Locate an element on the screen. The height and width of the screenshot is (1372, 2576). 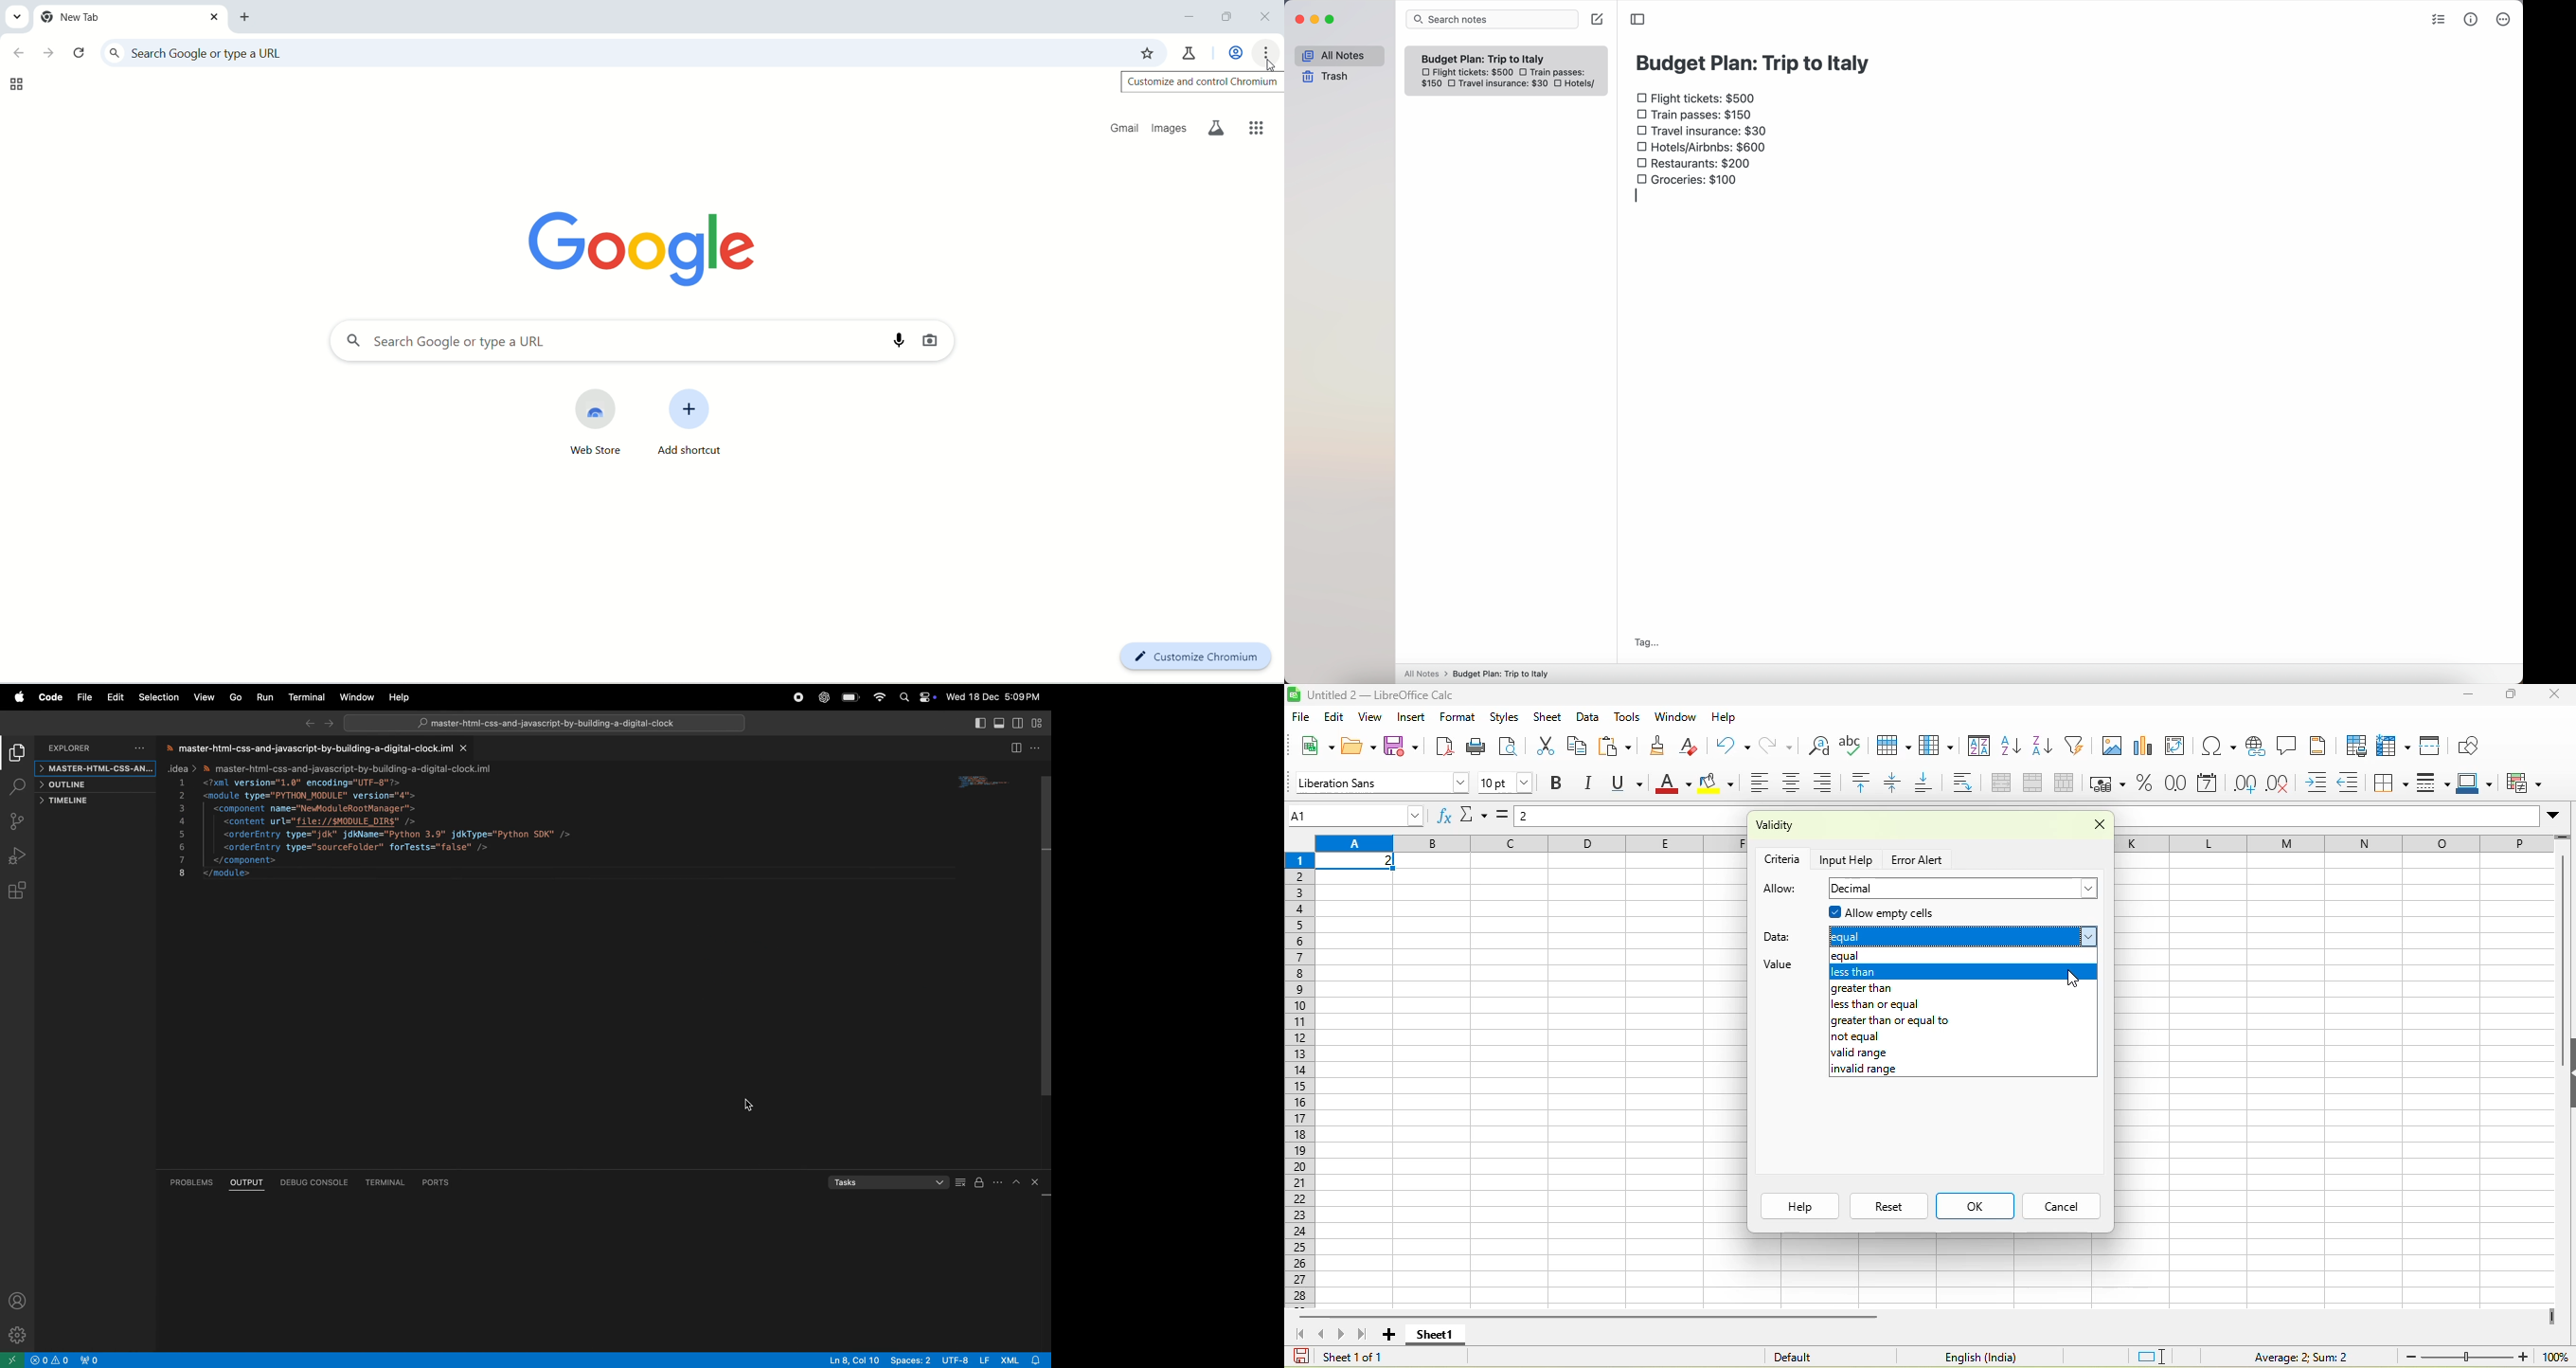
criteria is located at coordinates (1783, 857).